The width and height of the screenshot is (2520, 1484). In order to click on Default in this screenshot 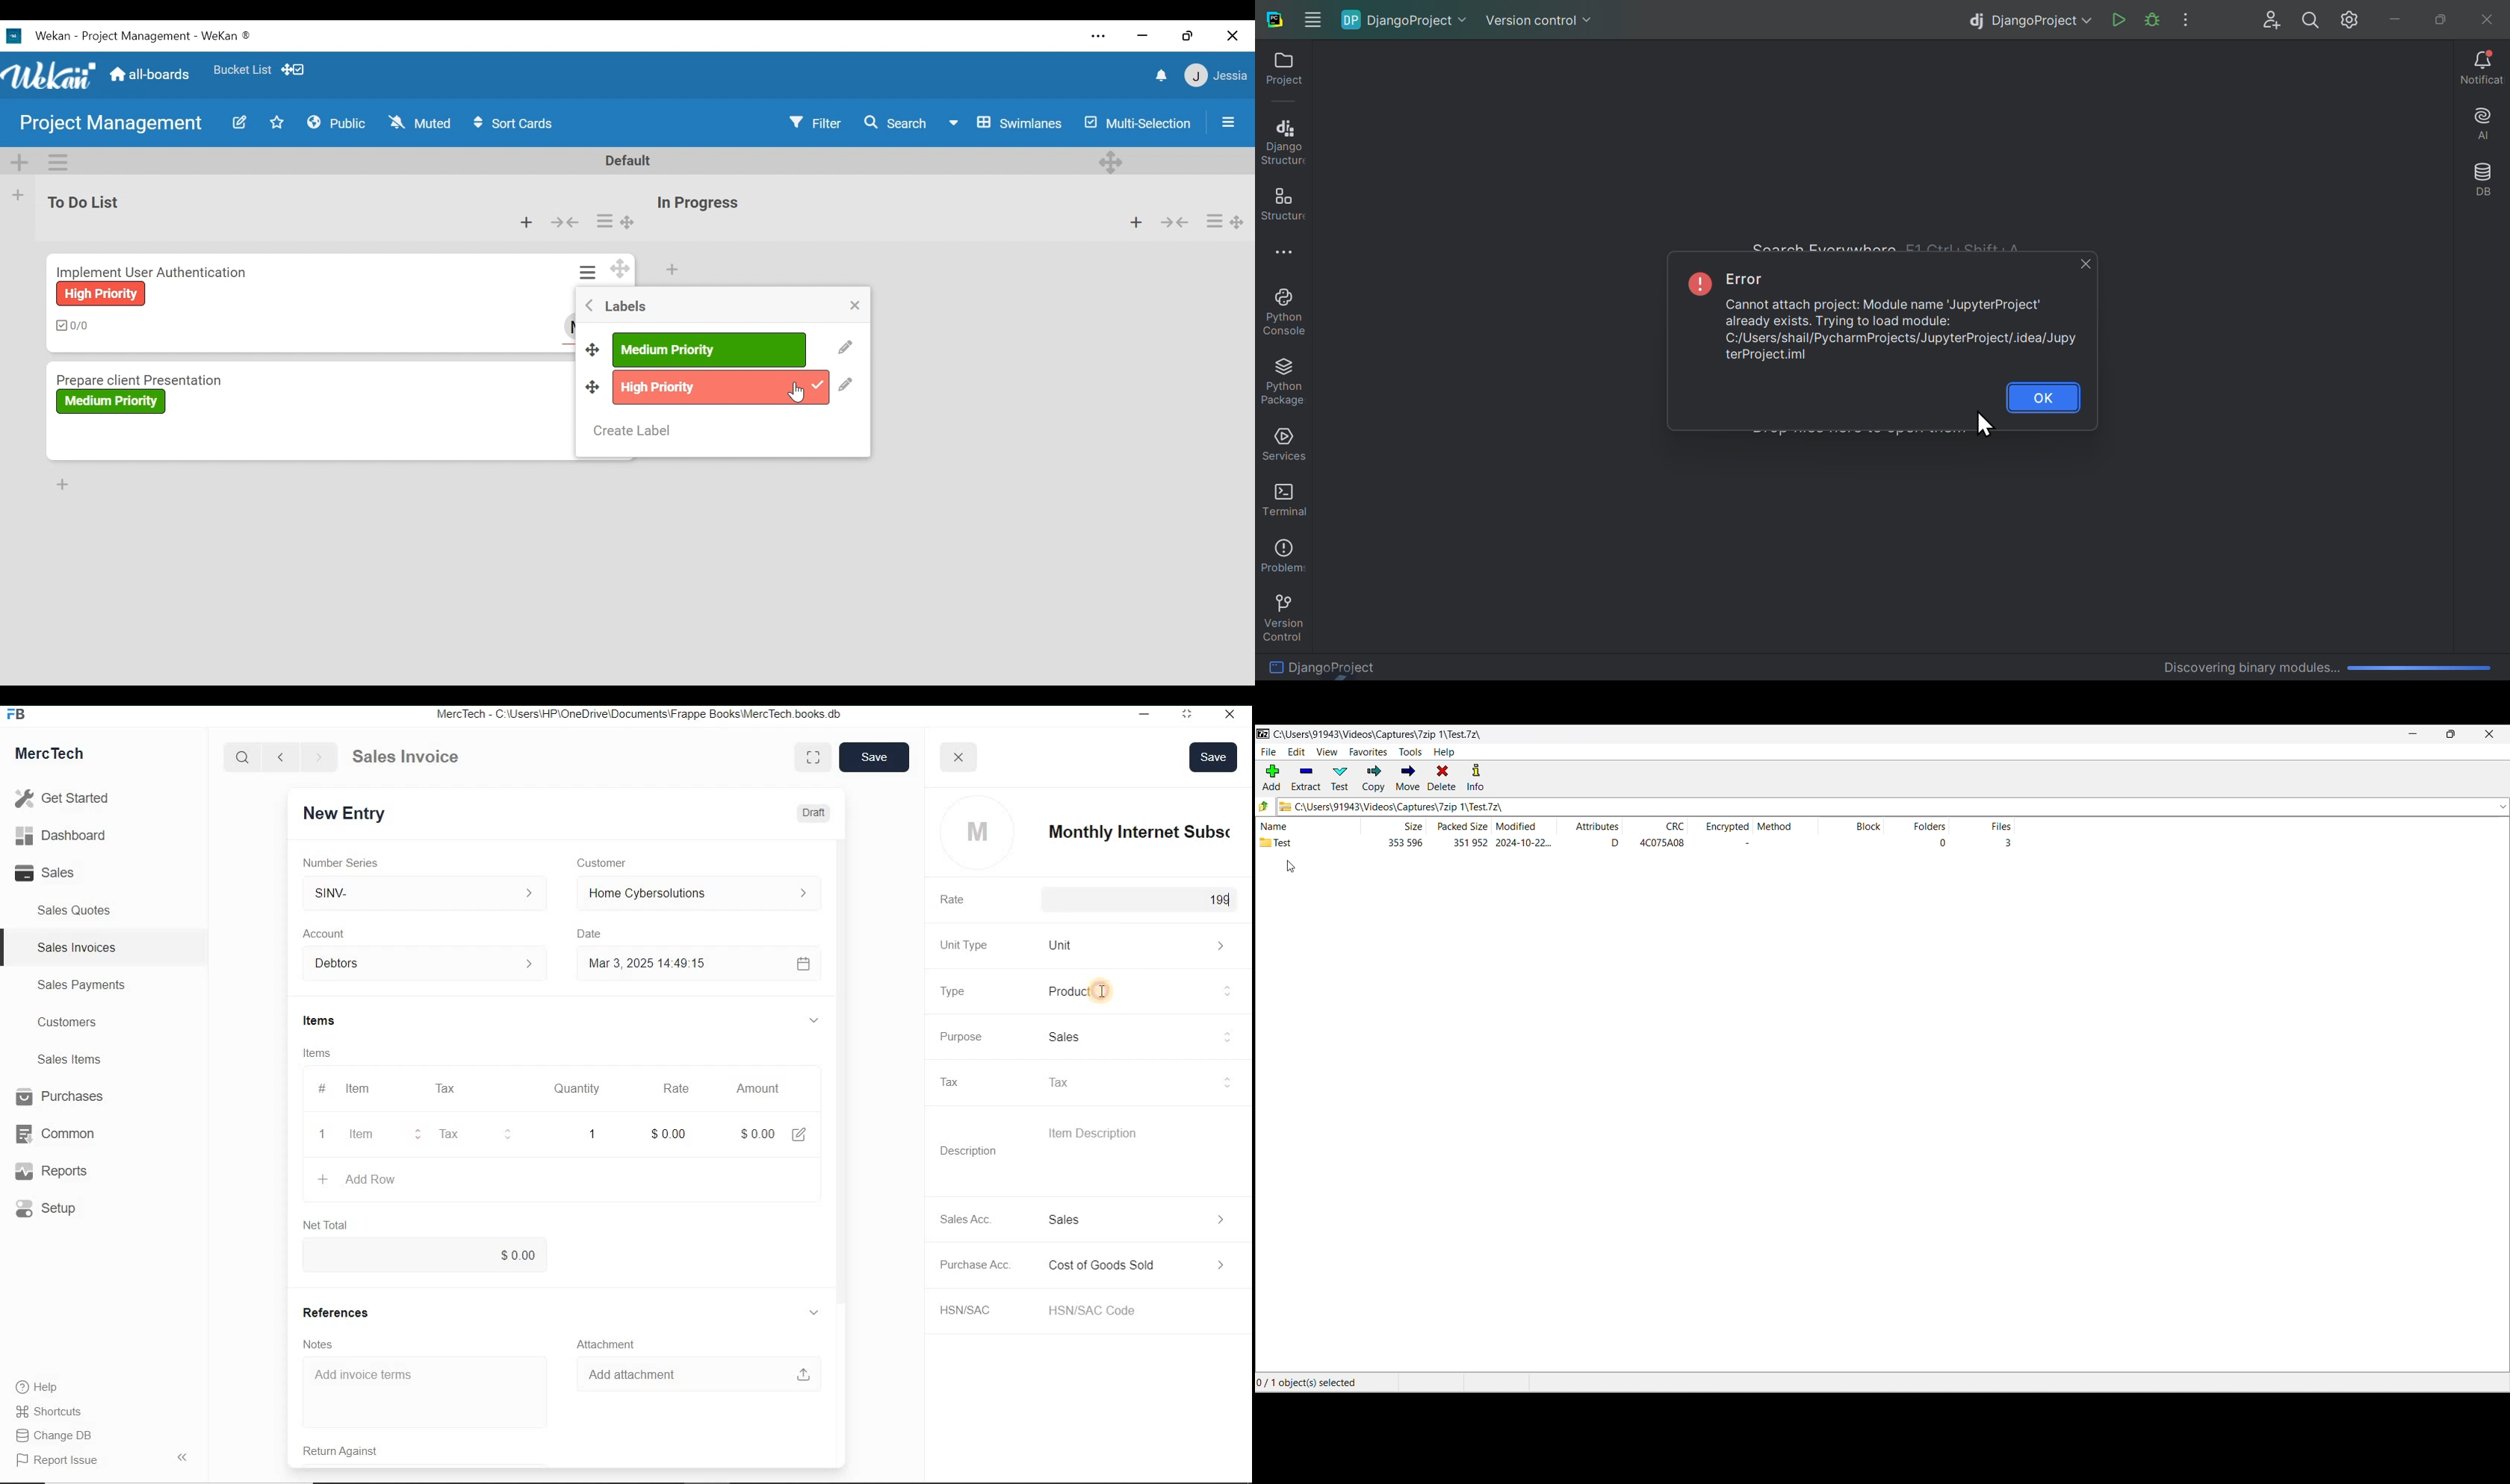, I will do `click(630, 160)`.